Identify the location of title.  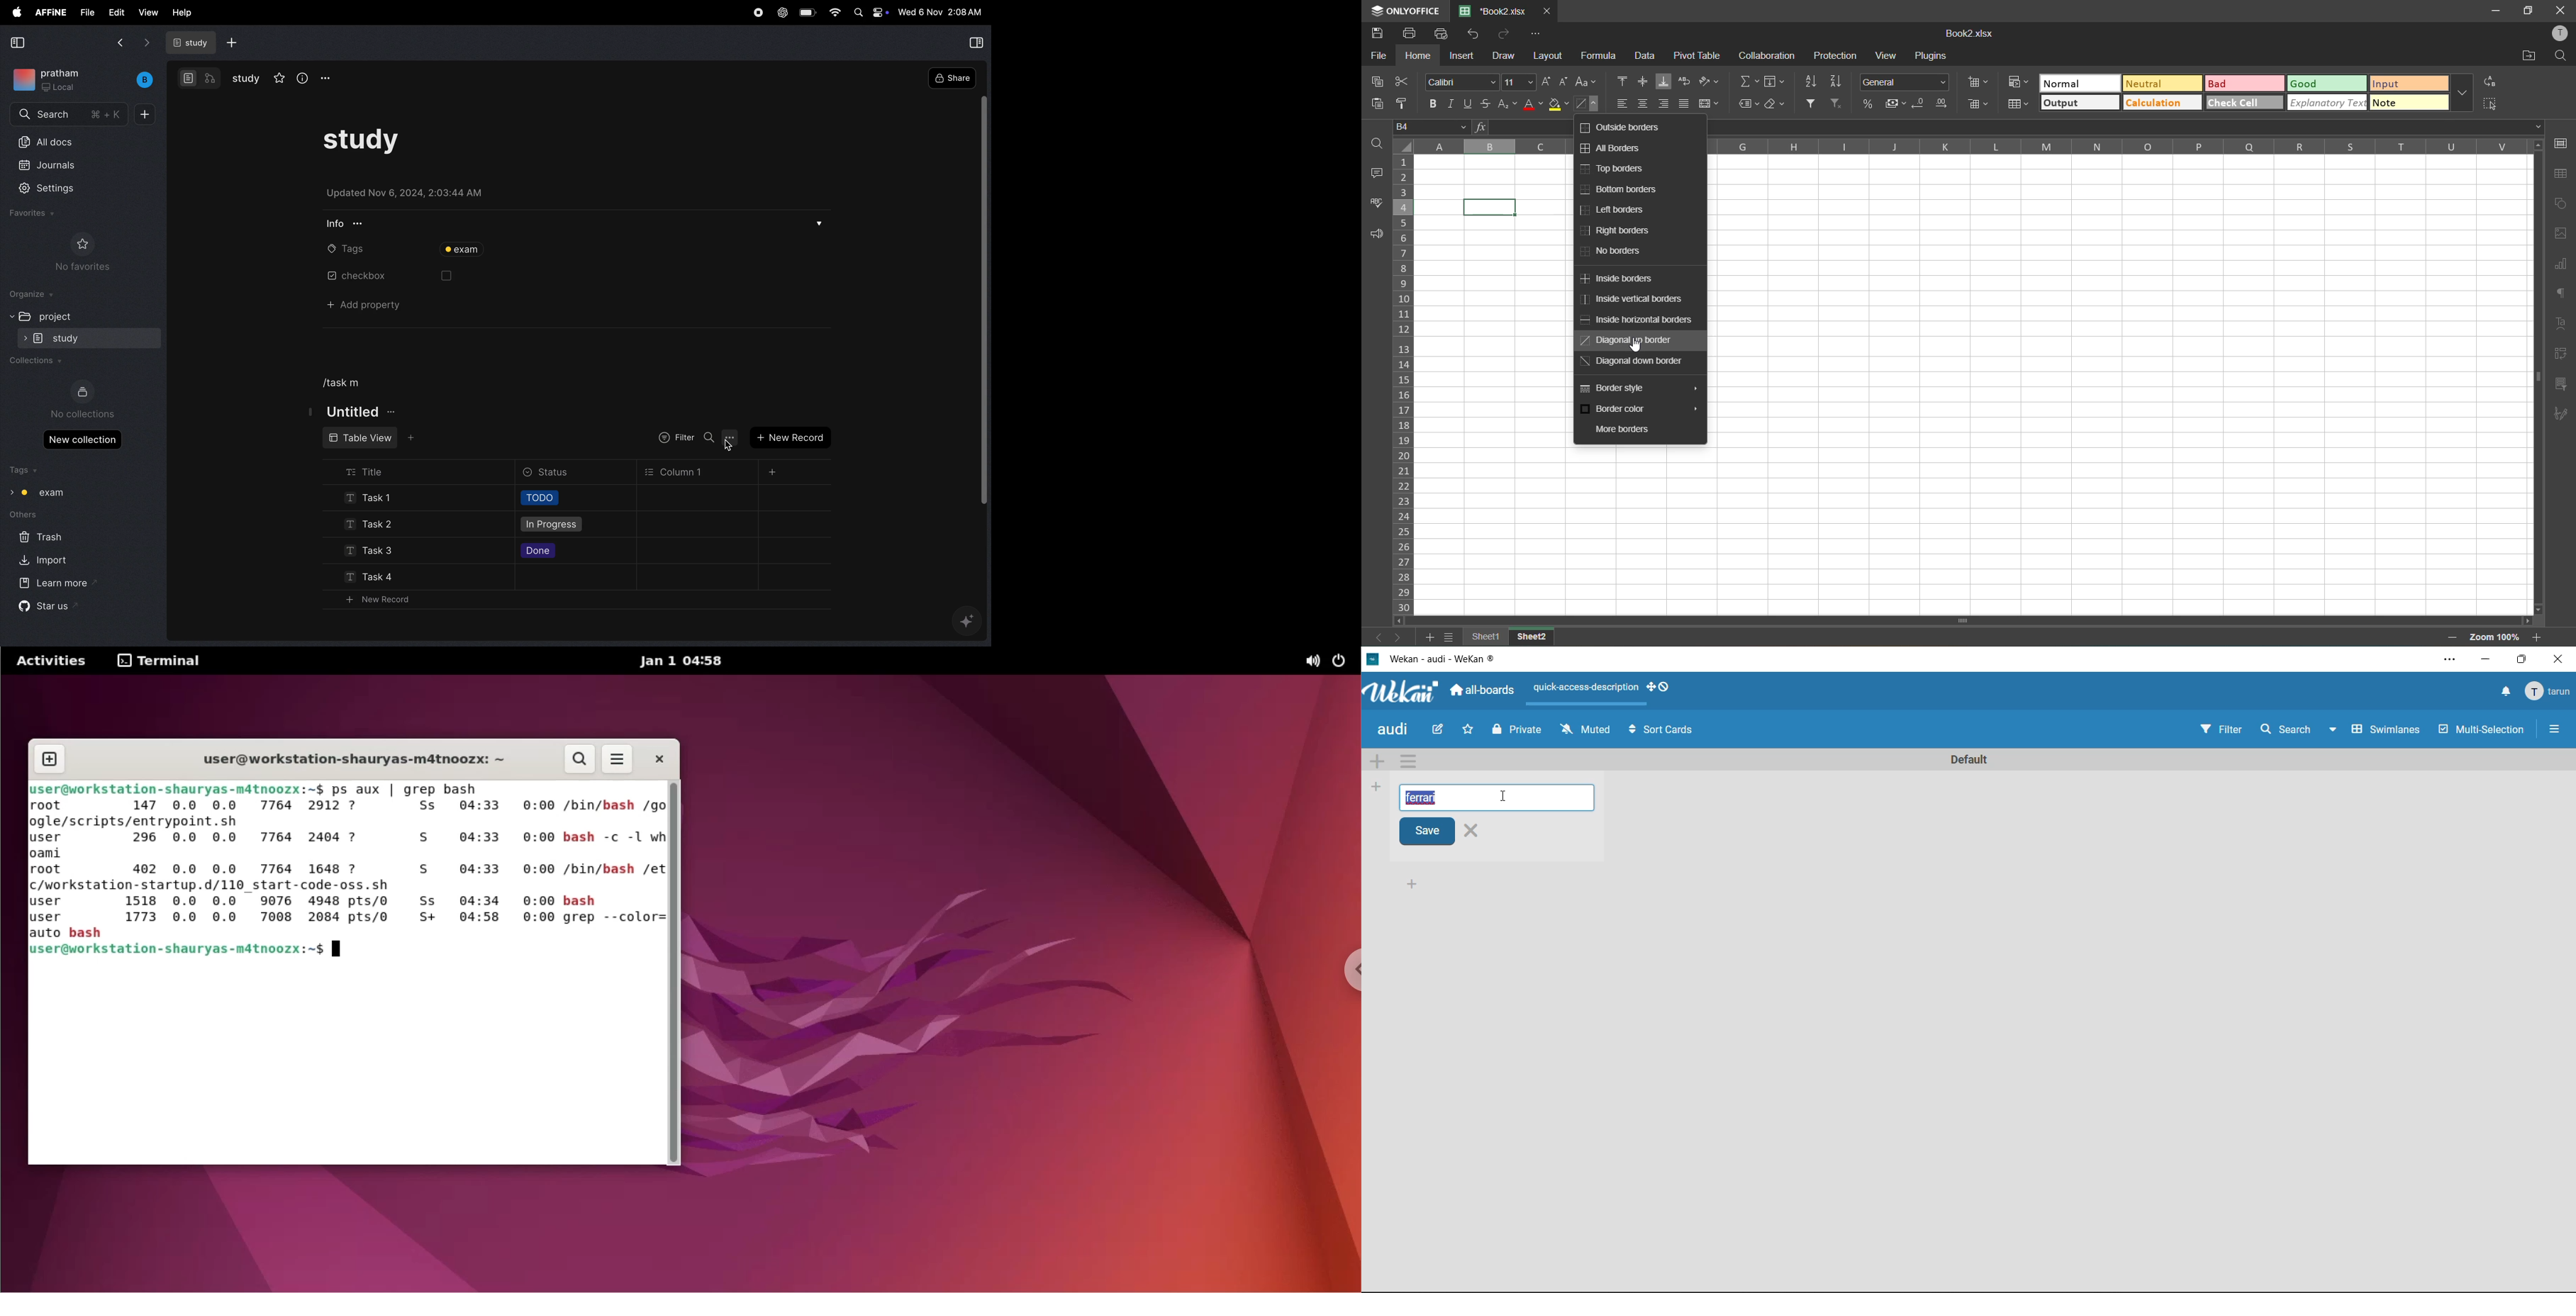
(374, 470).